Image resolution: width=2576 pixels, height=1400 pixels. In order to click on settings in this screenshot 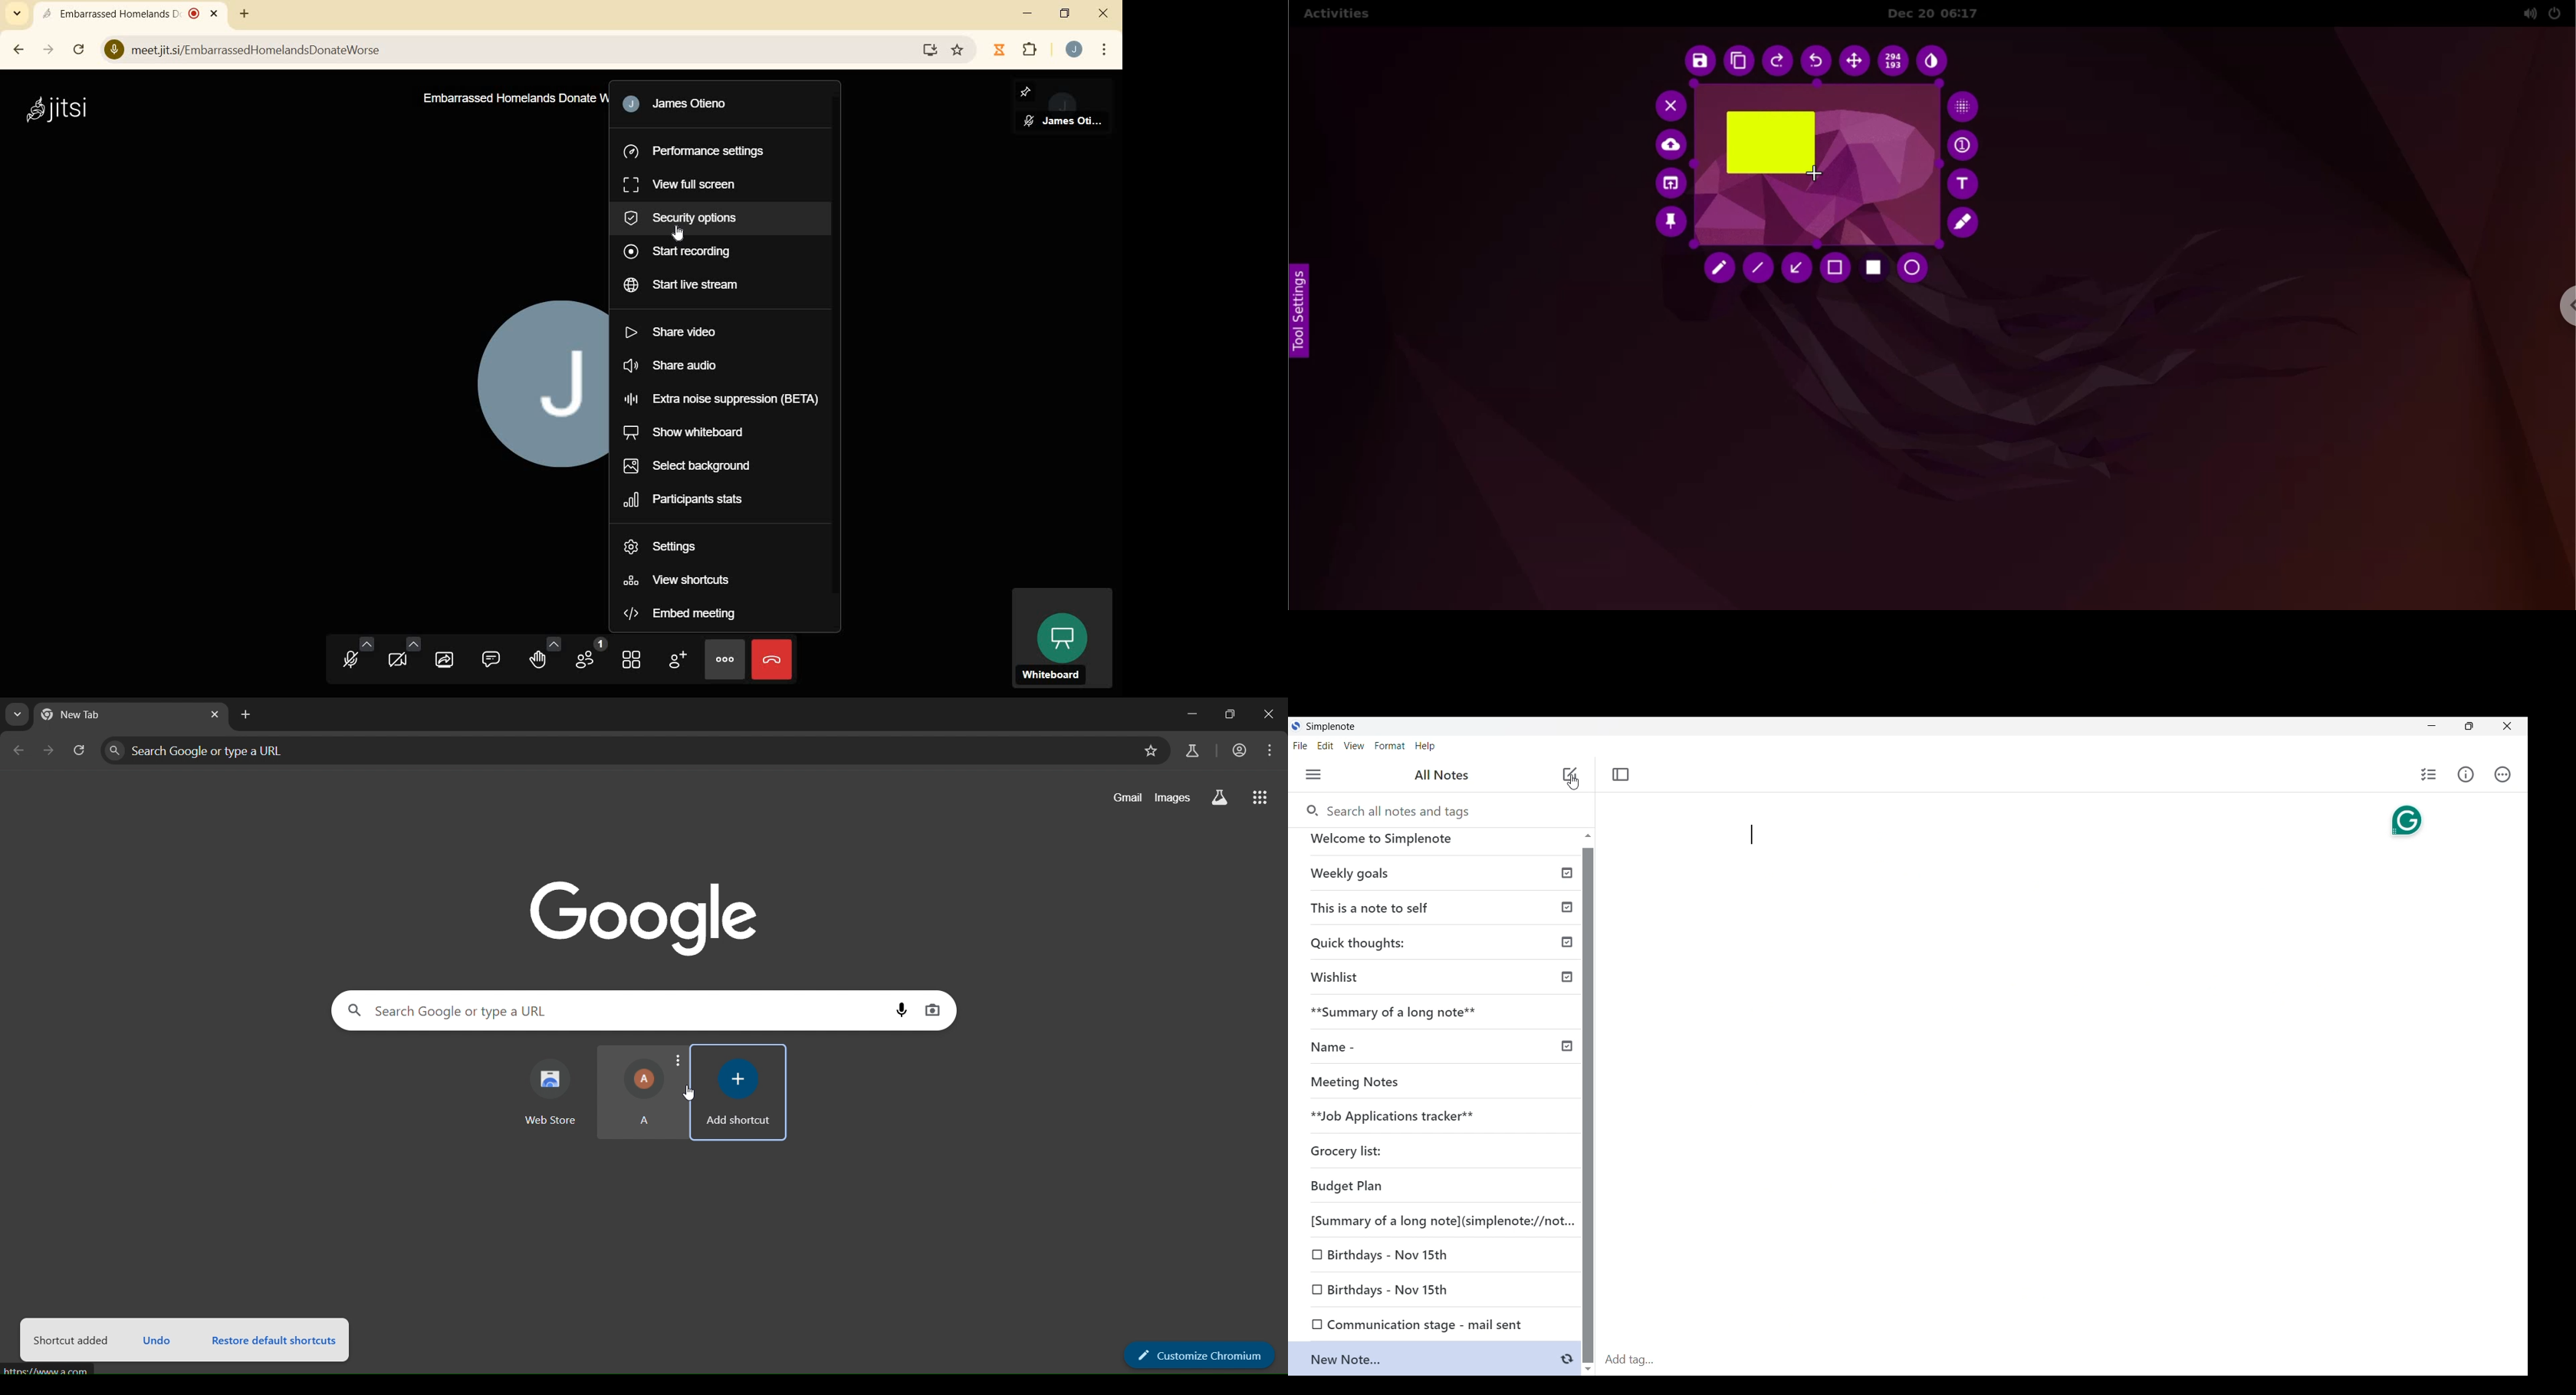, I will do `click(674, 548)`.